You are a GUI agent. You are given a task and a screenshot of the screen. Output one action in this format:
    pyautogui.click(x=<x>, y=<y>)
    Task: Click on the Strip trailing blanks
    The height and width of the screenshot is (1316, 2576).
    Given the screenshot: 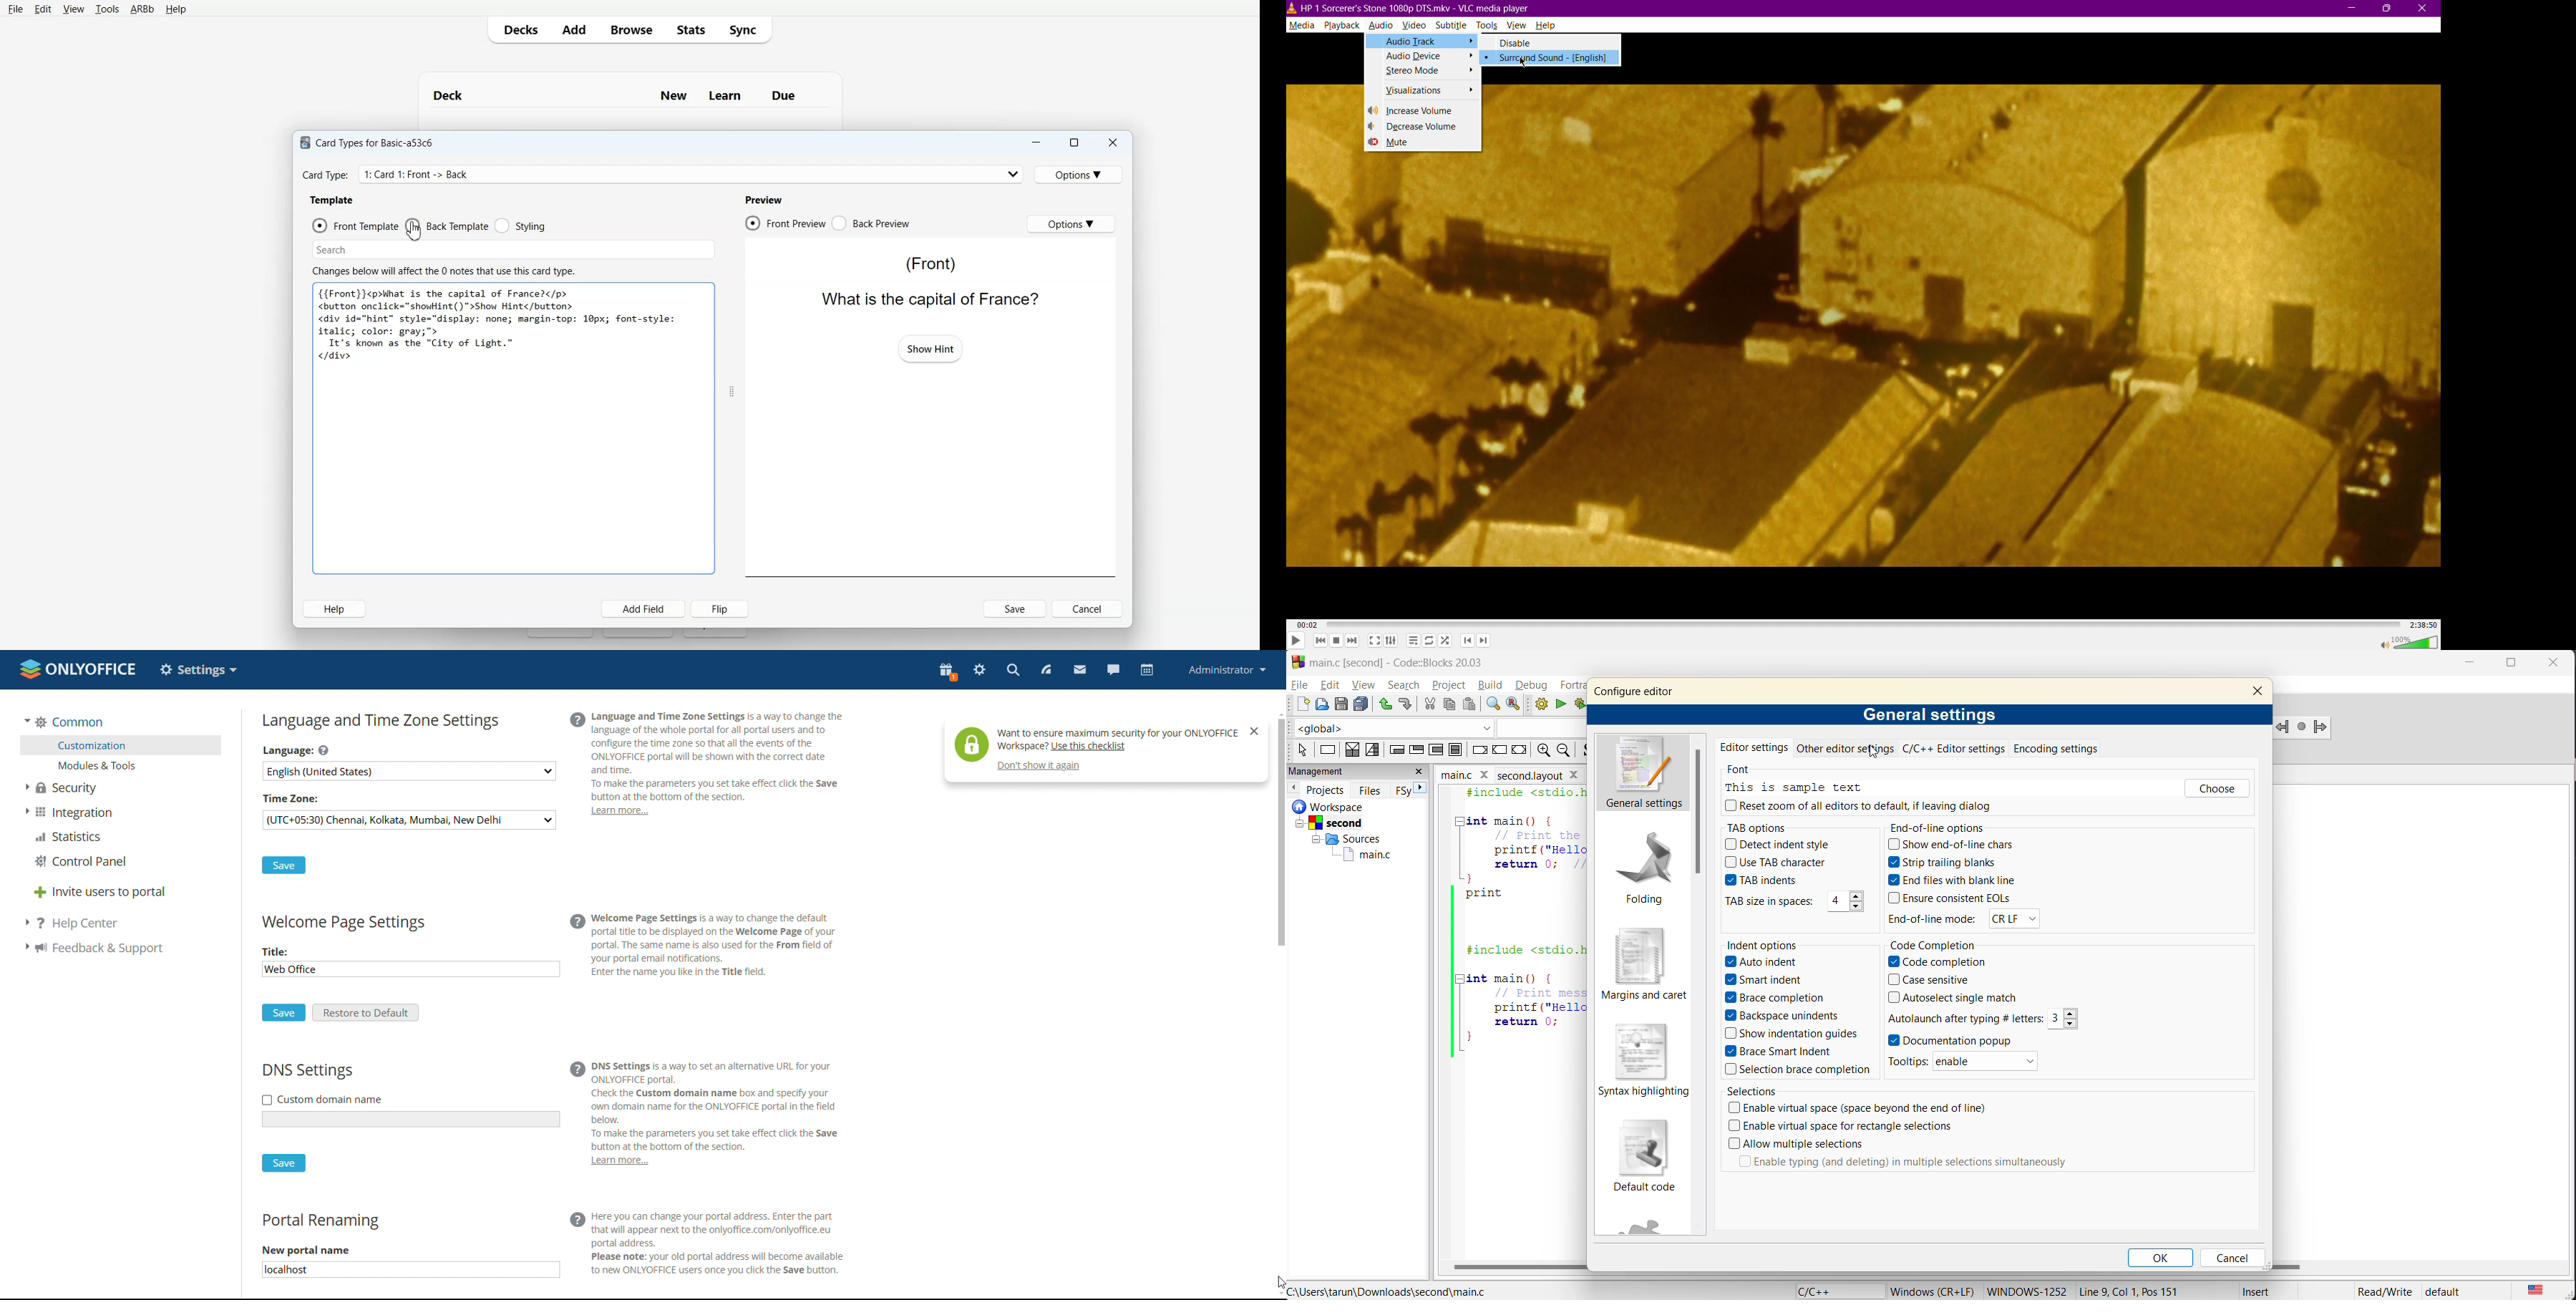 What is the action you would take?
    pyautogui.click(x=1945, y=862)
    